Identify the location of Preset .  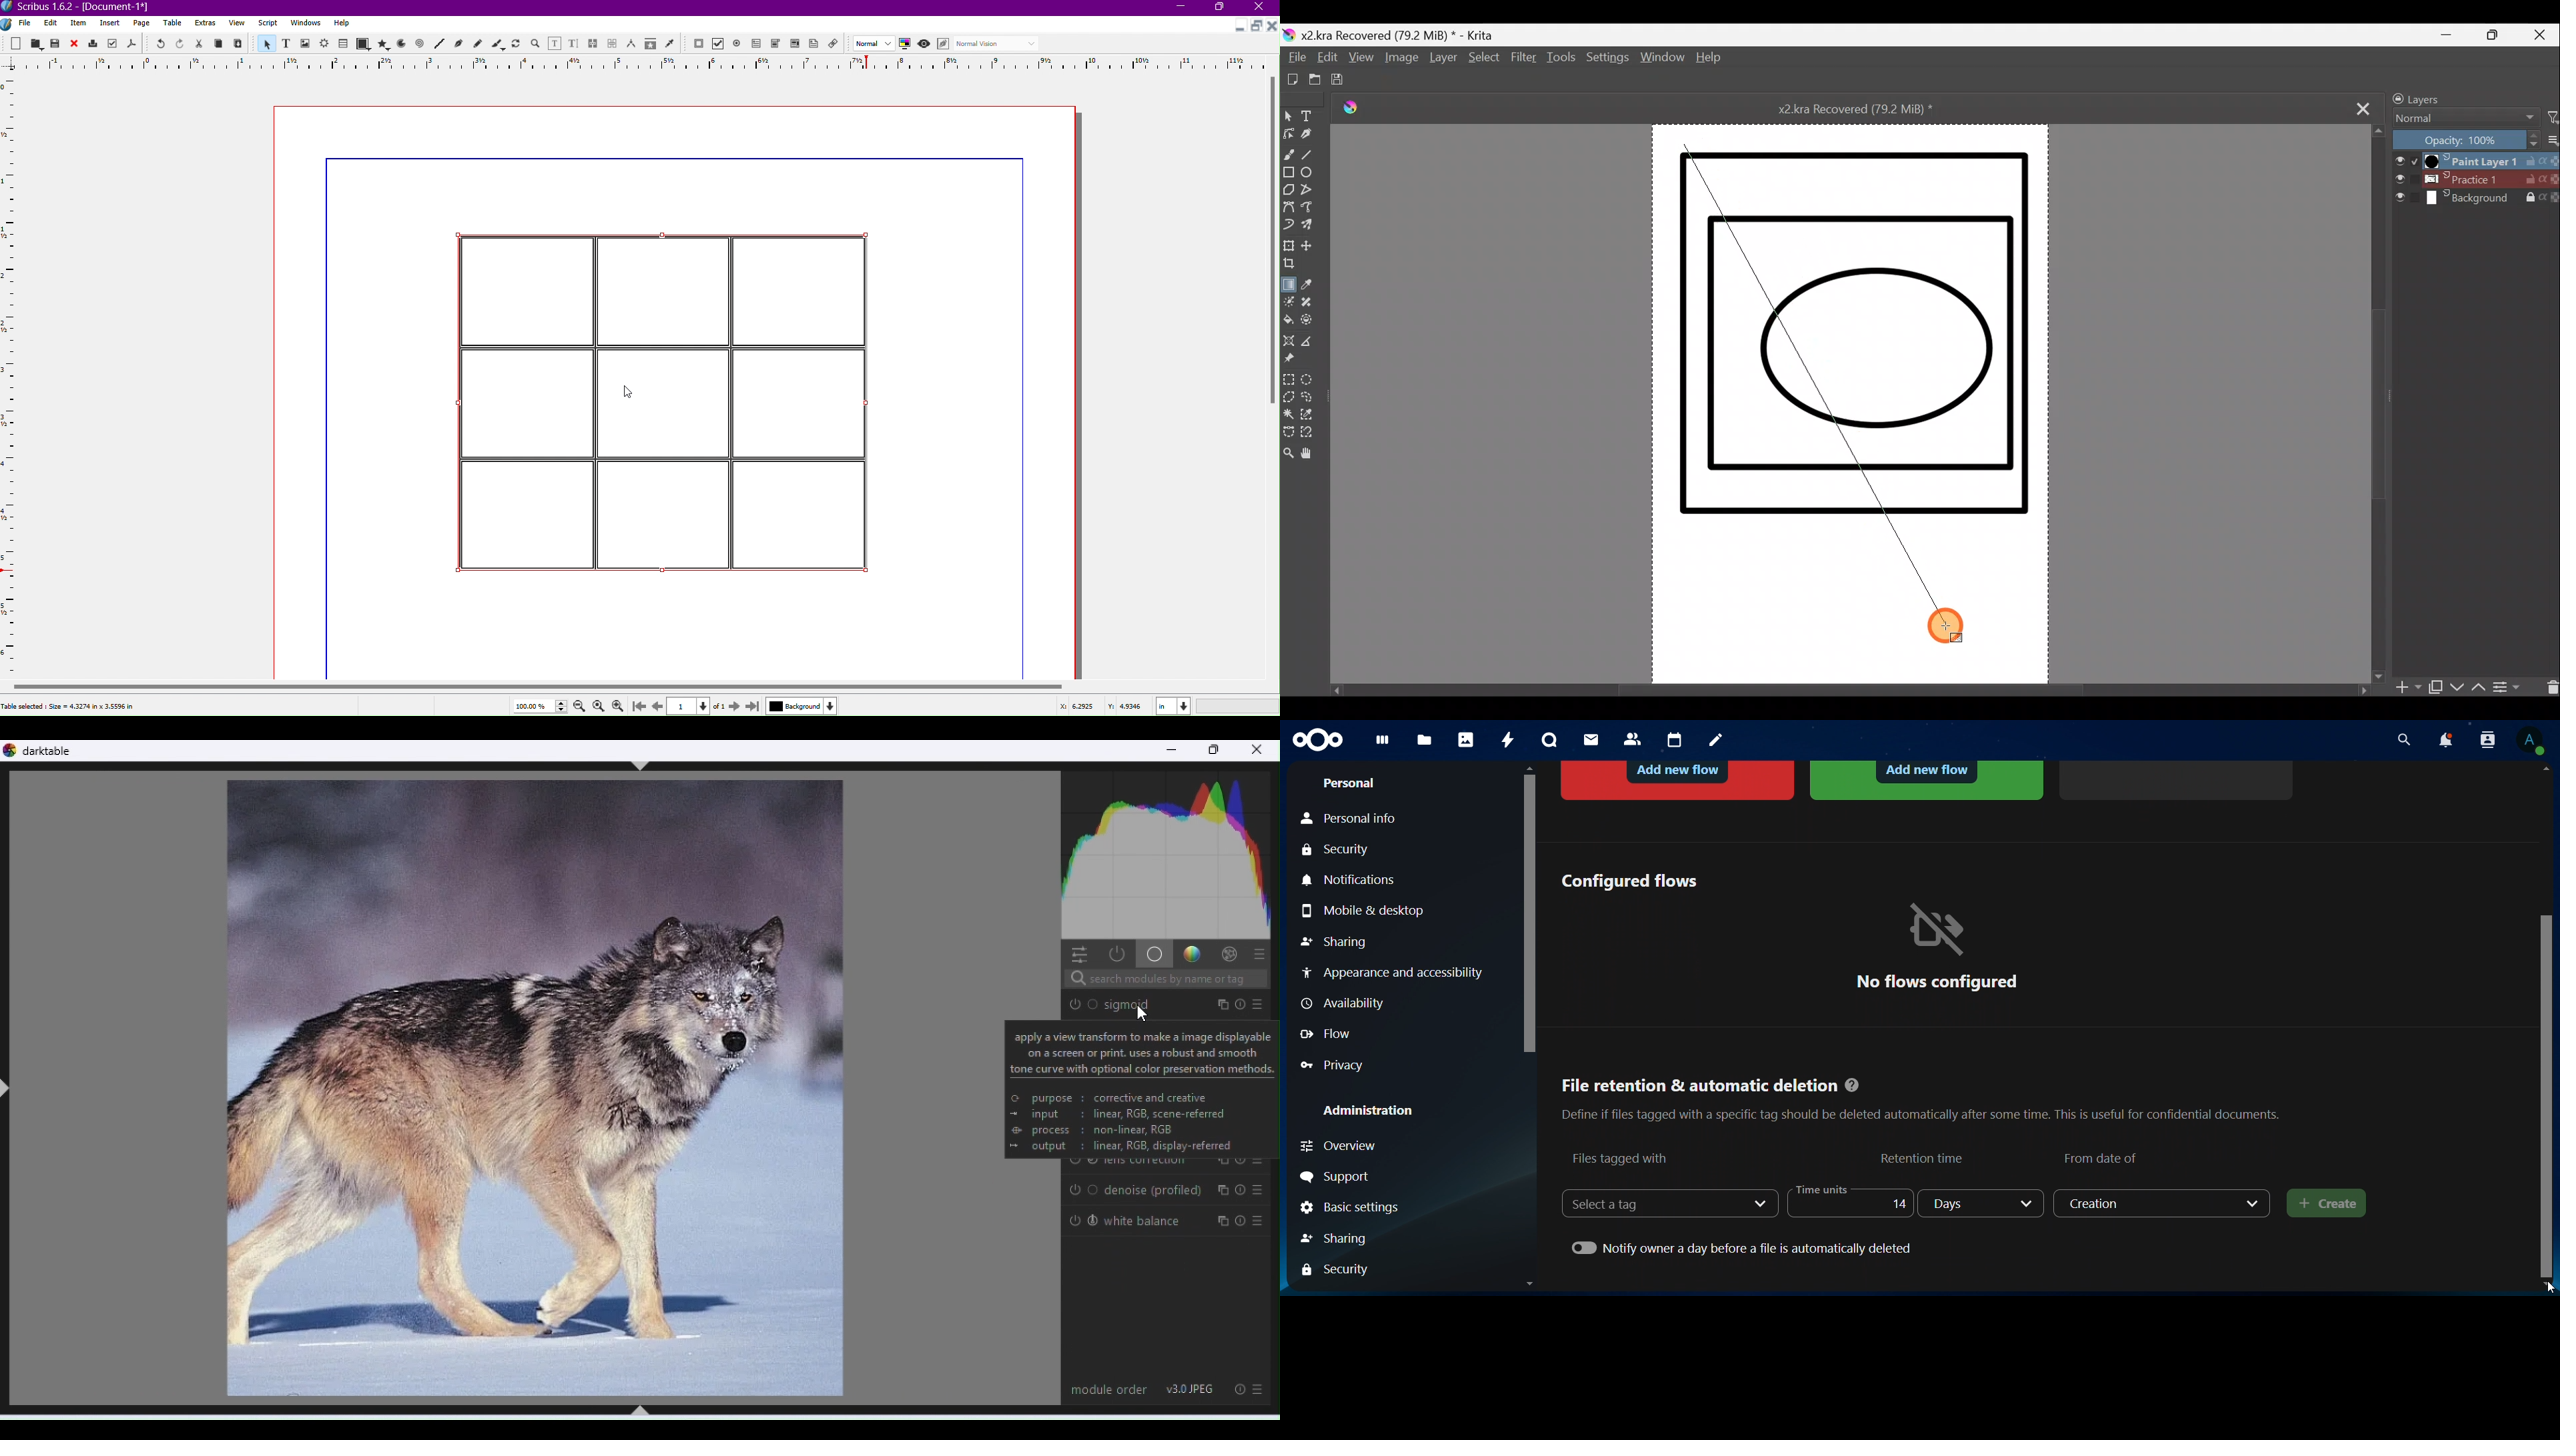
(1260, 953).